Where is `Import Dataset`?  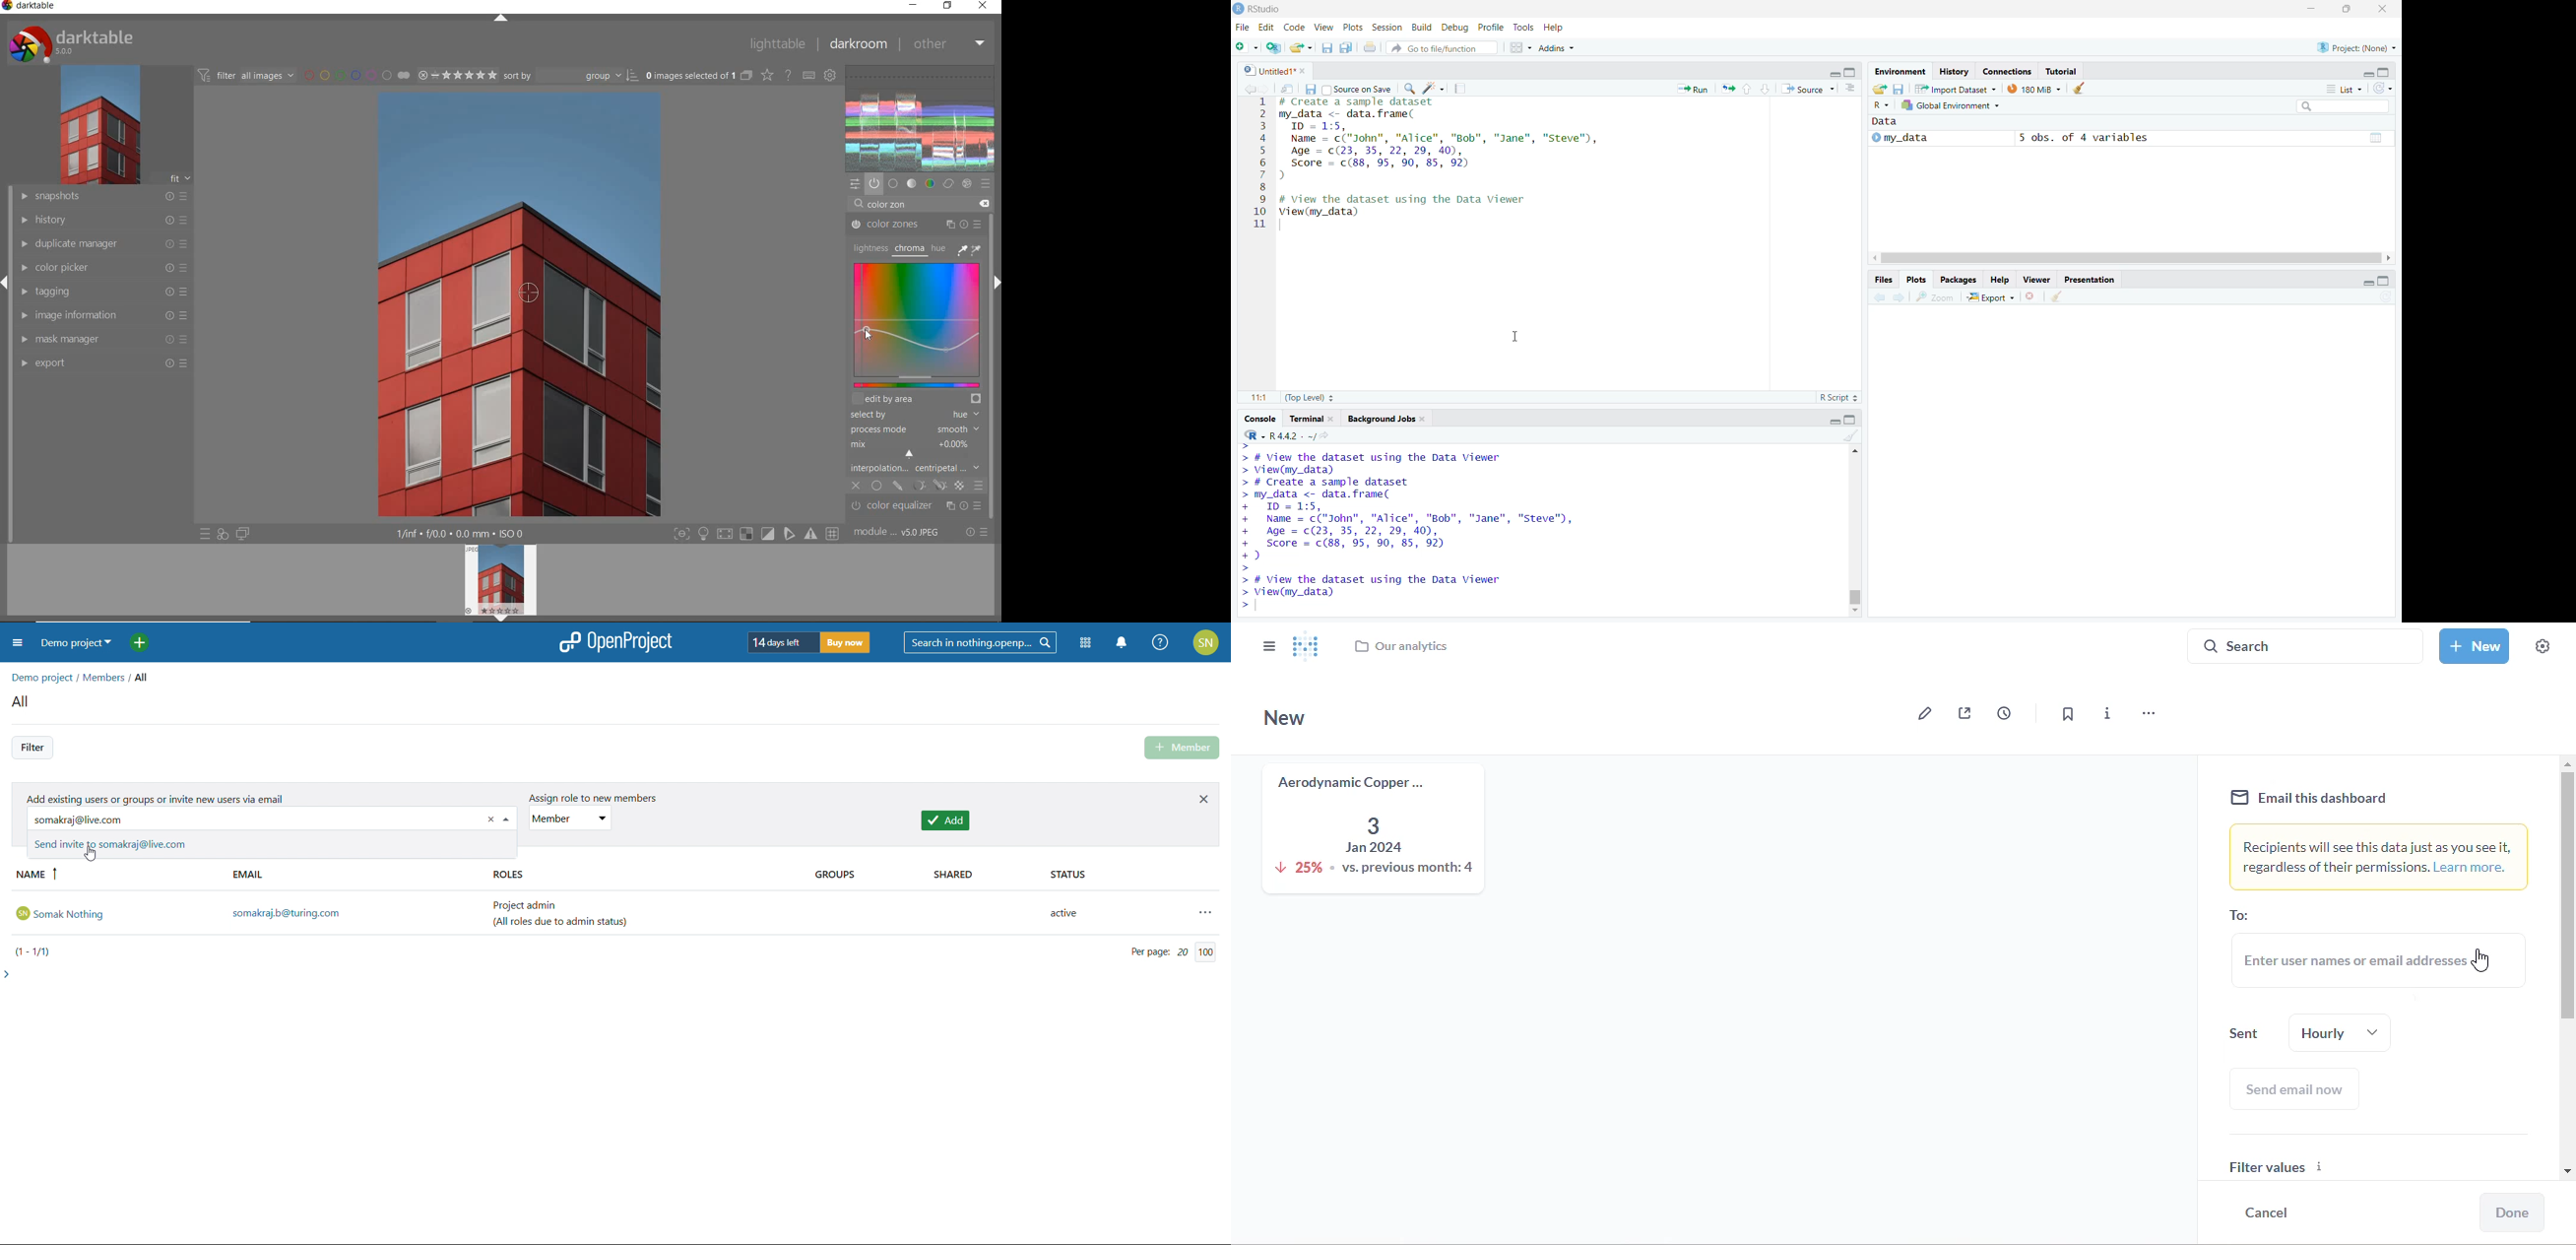 Import Dataset is located at coordinates (1955, 89).